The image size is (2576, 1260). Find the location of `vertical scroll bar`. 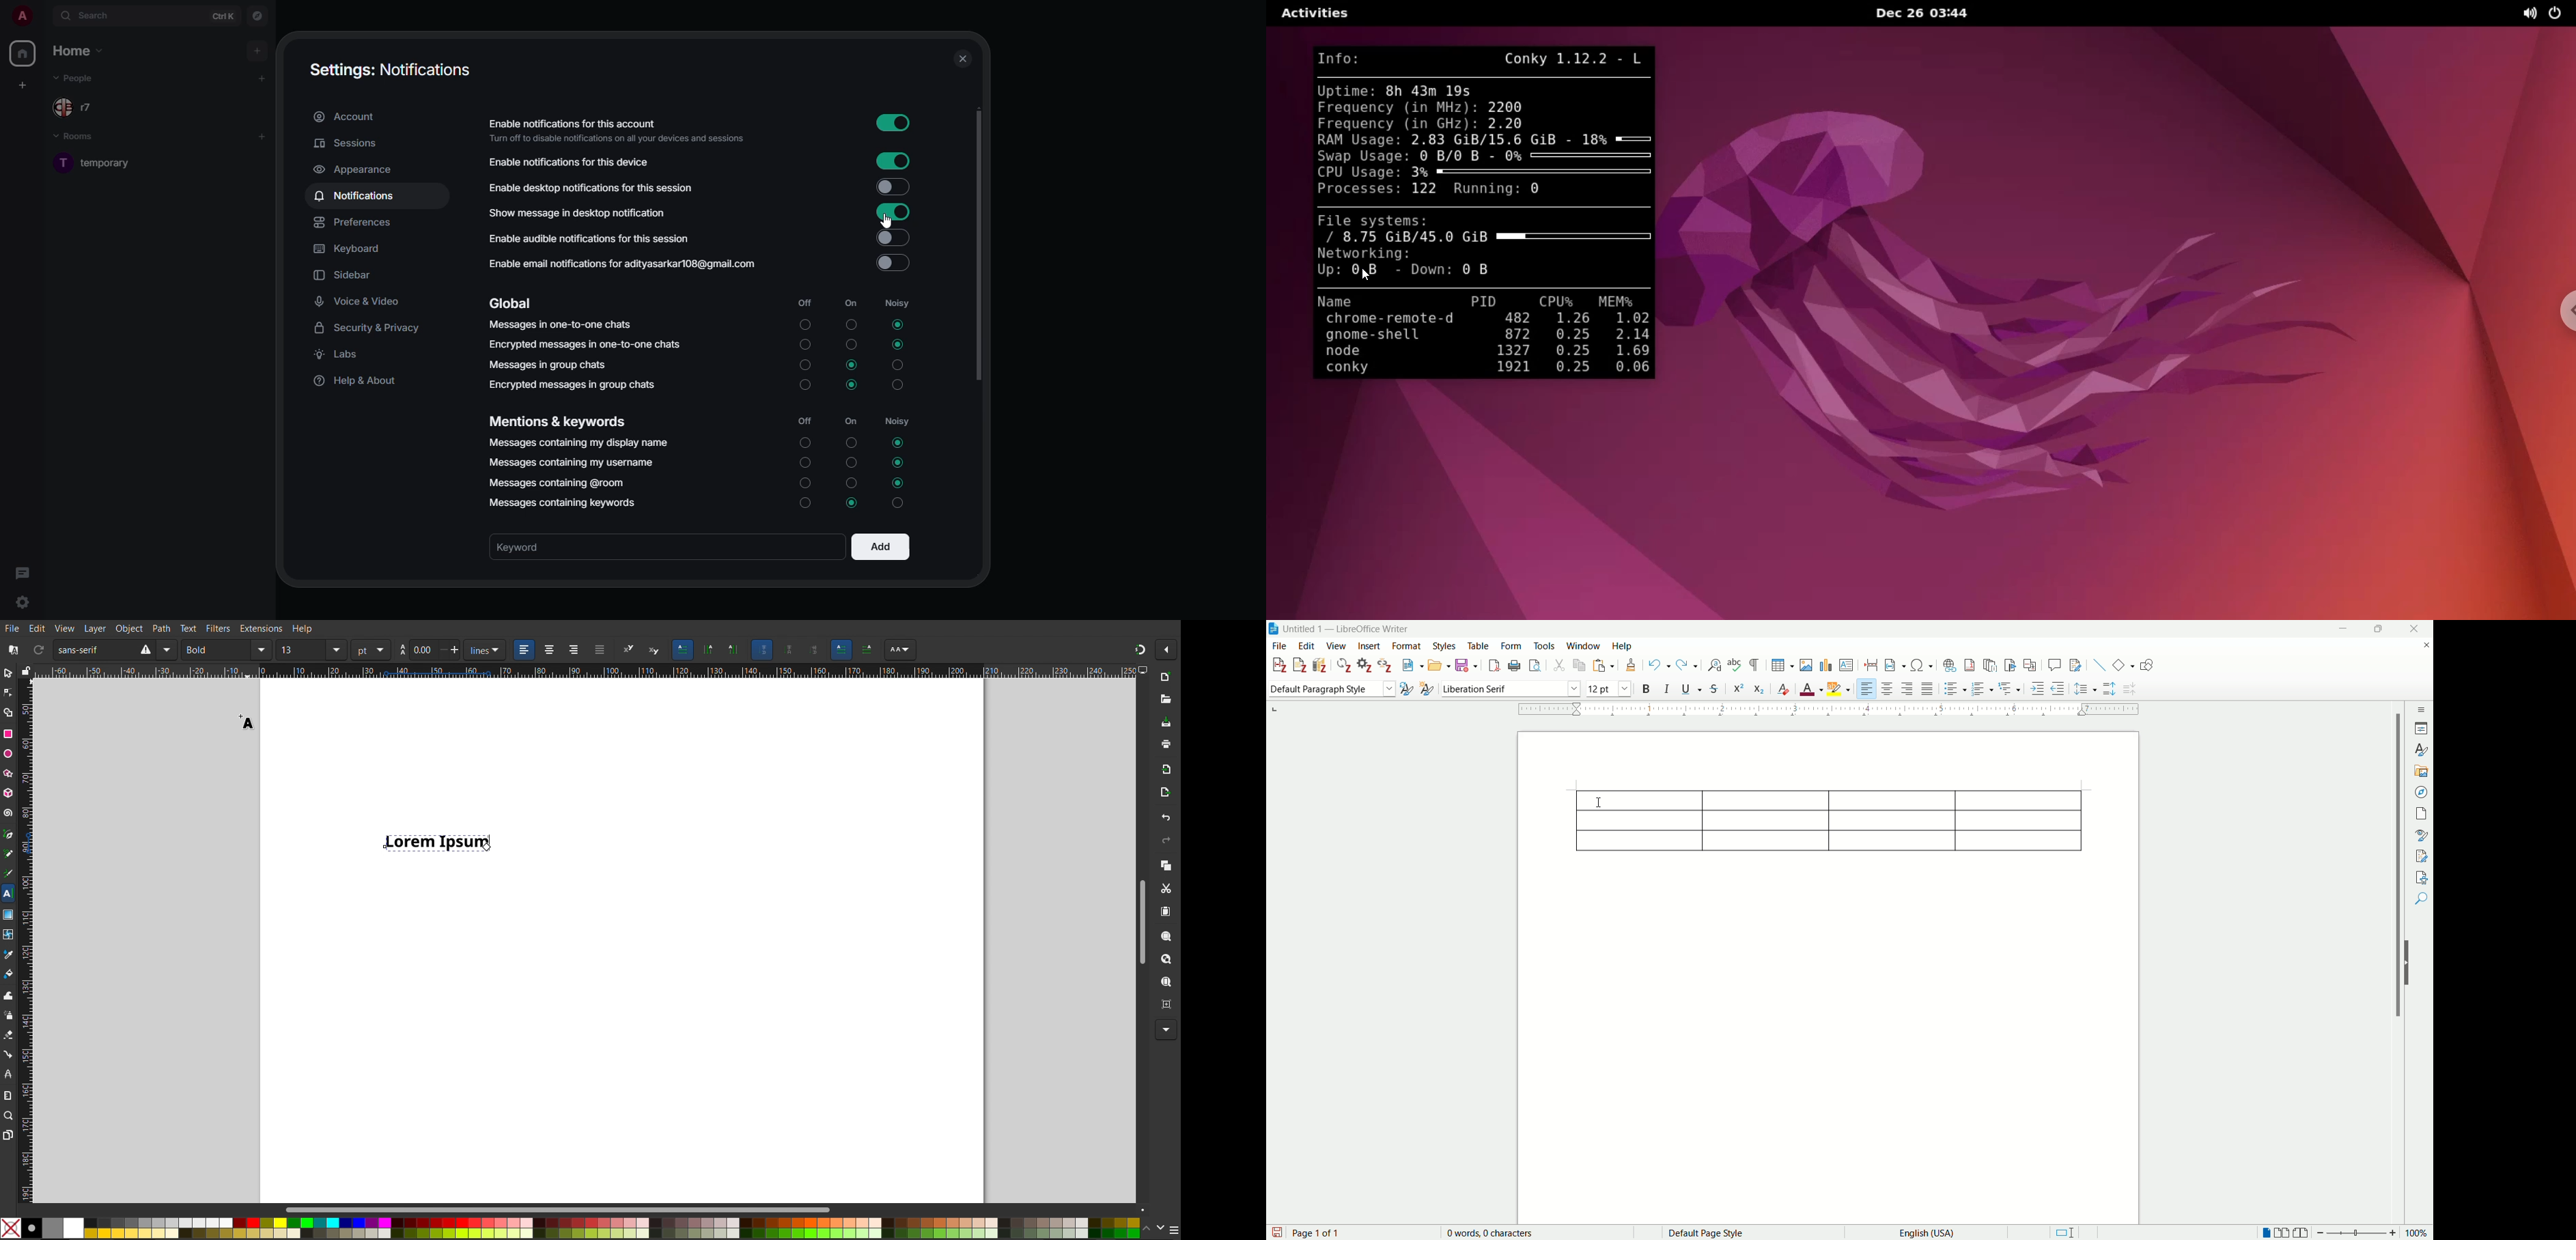

vertical scroll bar is located at coordinates (2399, 960).